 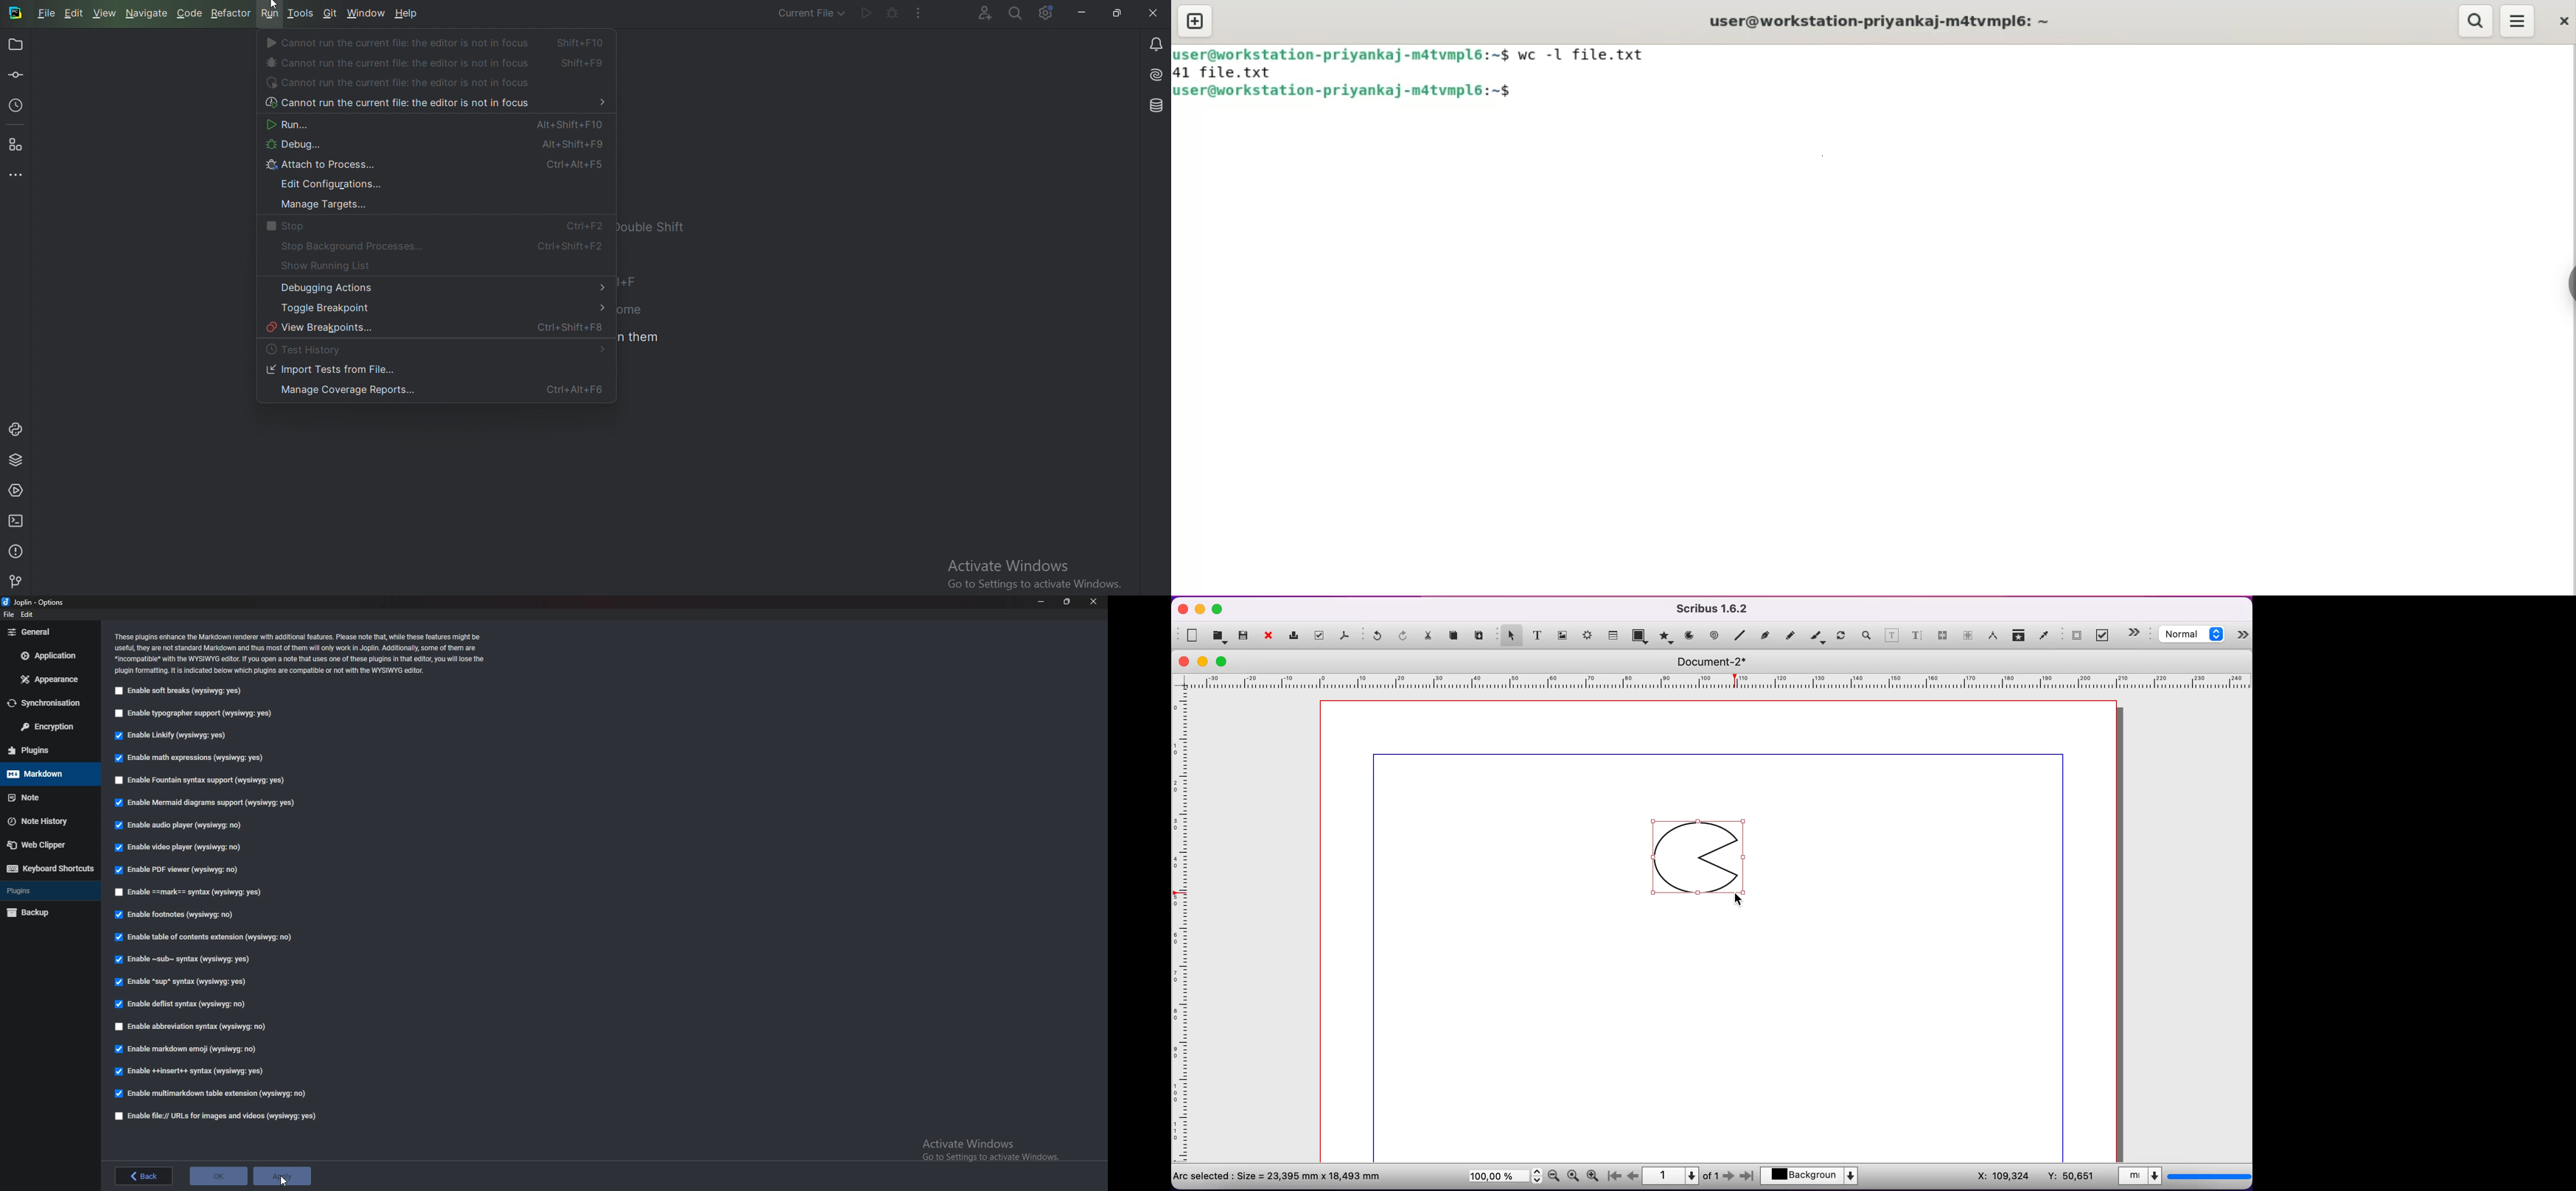 I want to click on measurements, so click(x=1993, y=636).